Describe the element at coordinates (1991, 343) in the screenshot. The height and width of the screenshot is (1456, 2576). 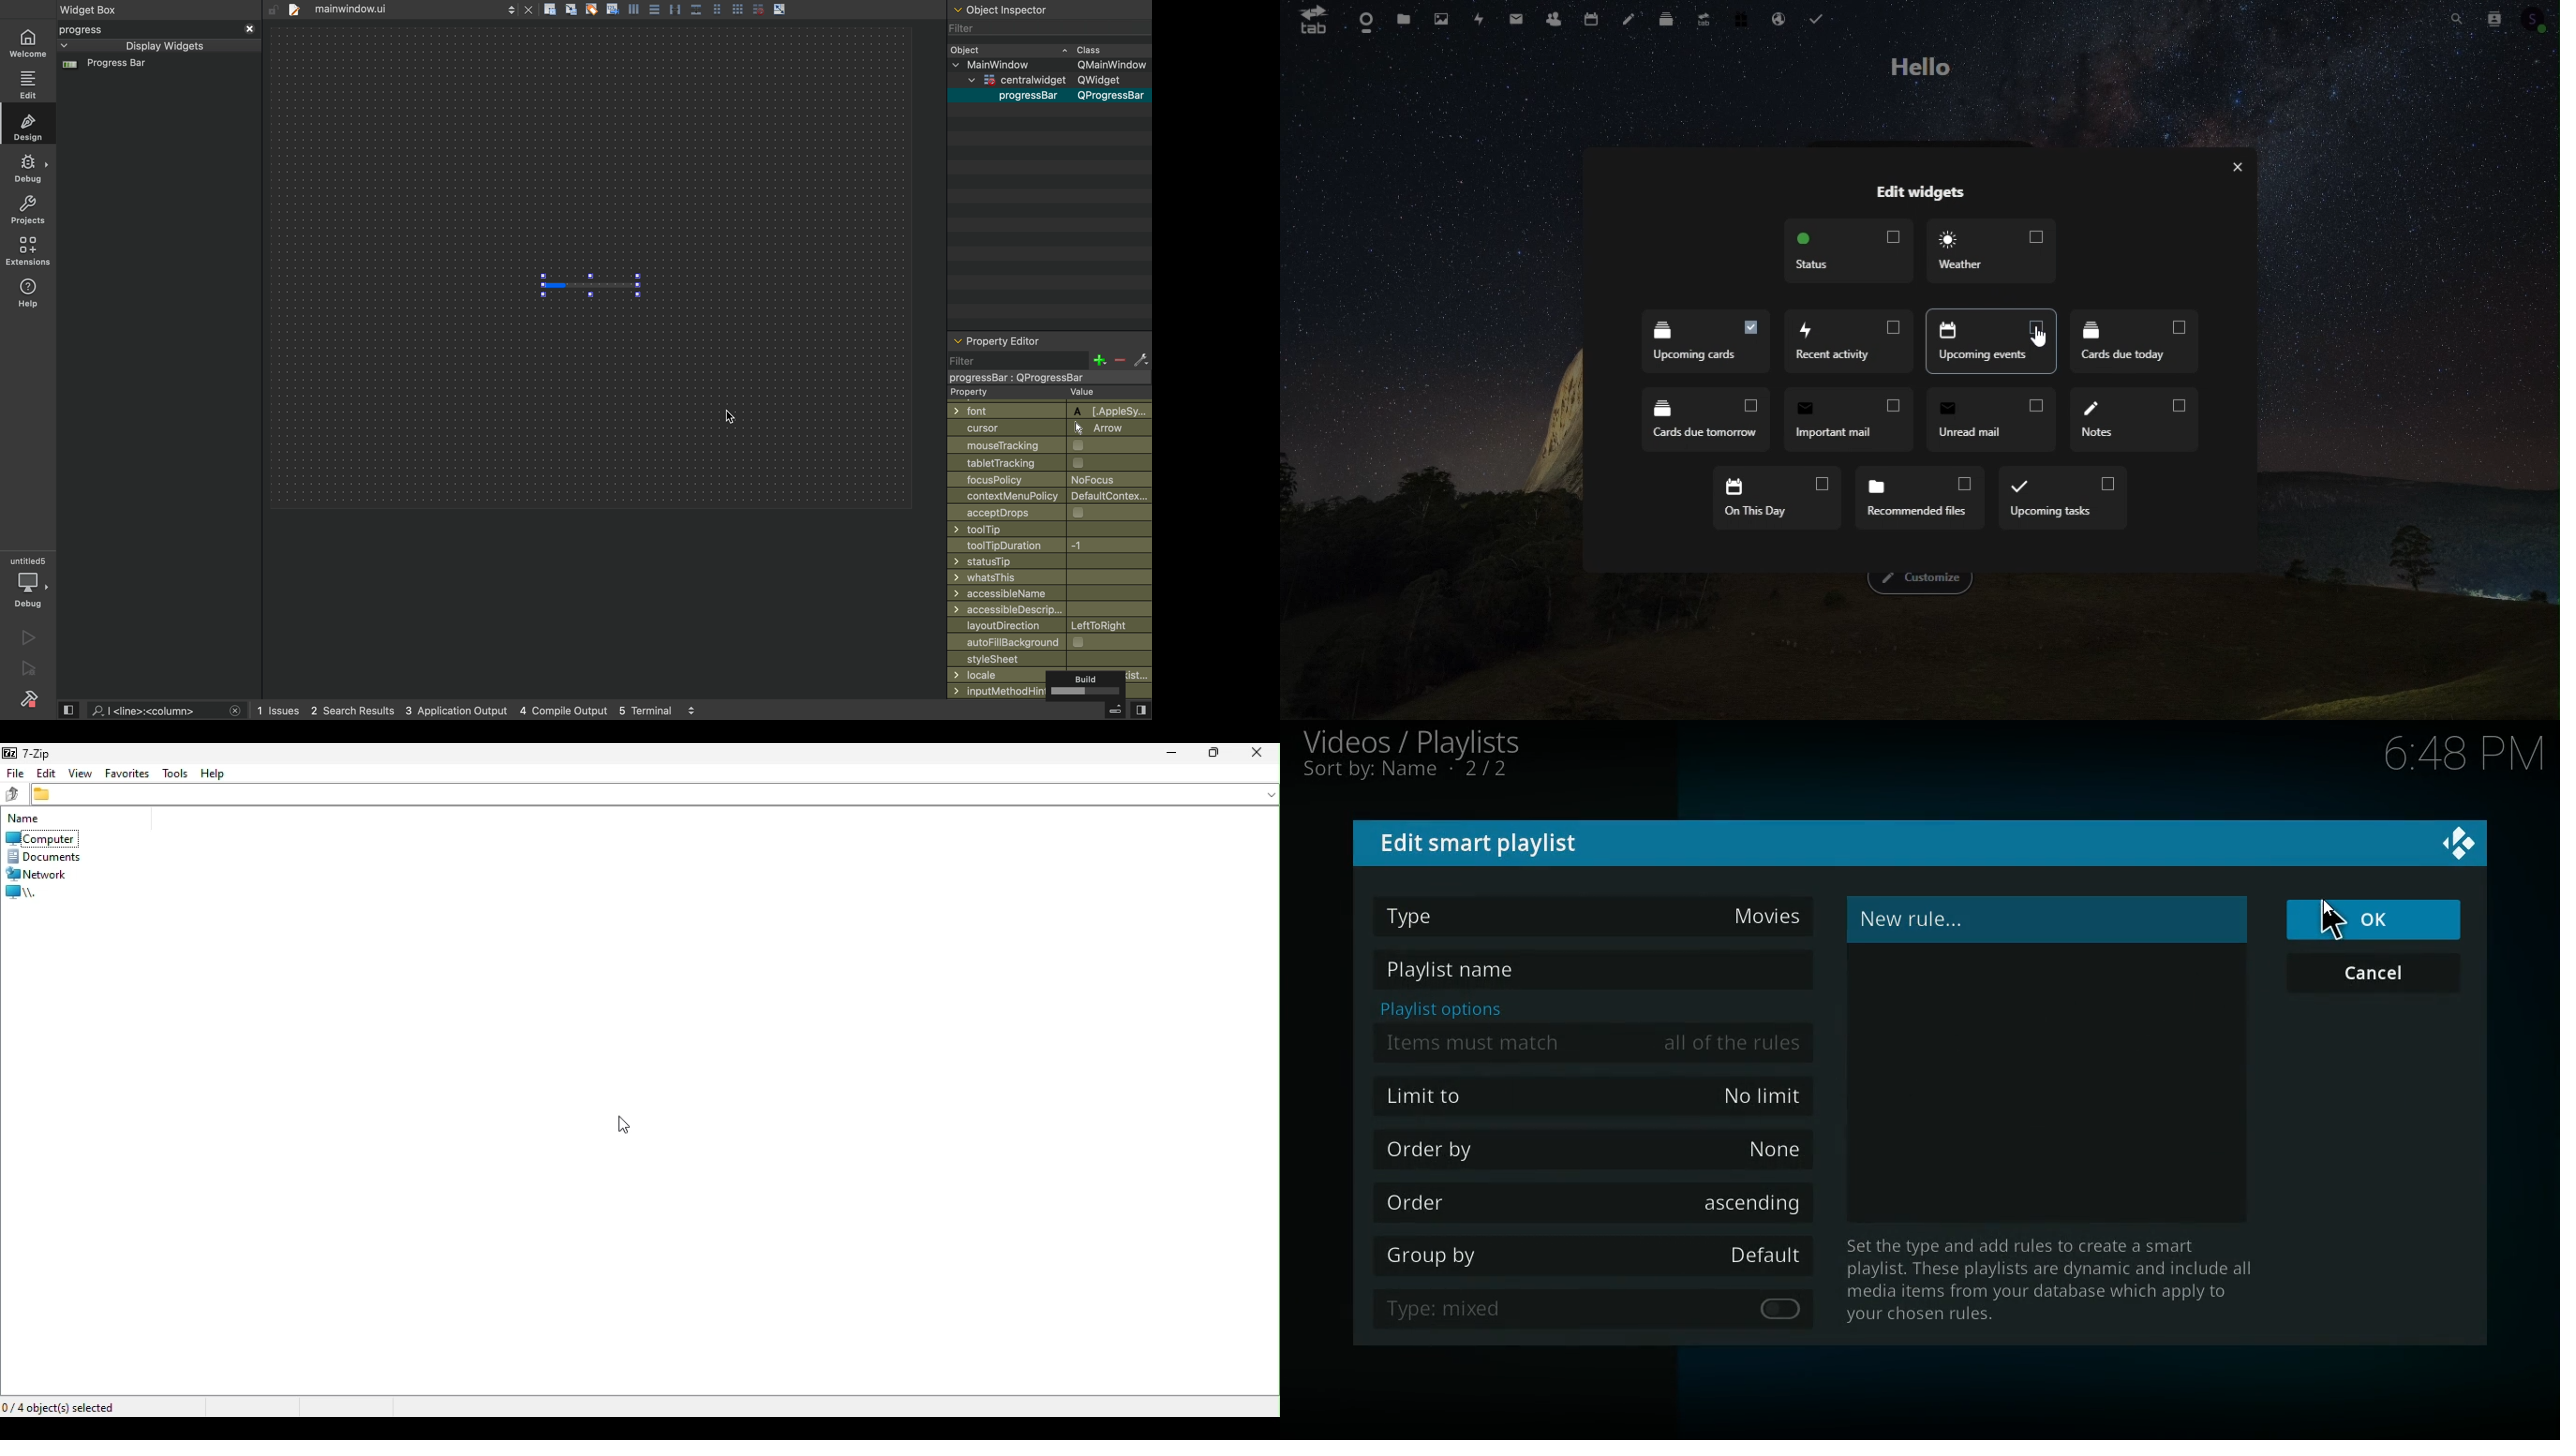
I see `Upcoming cards` at that location.